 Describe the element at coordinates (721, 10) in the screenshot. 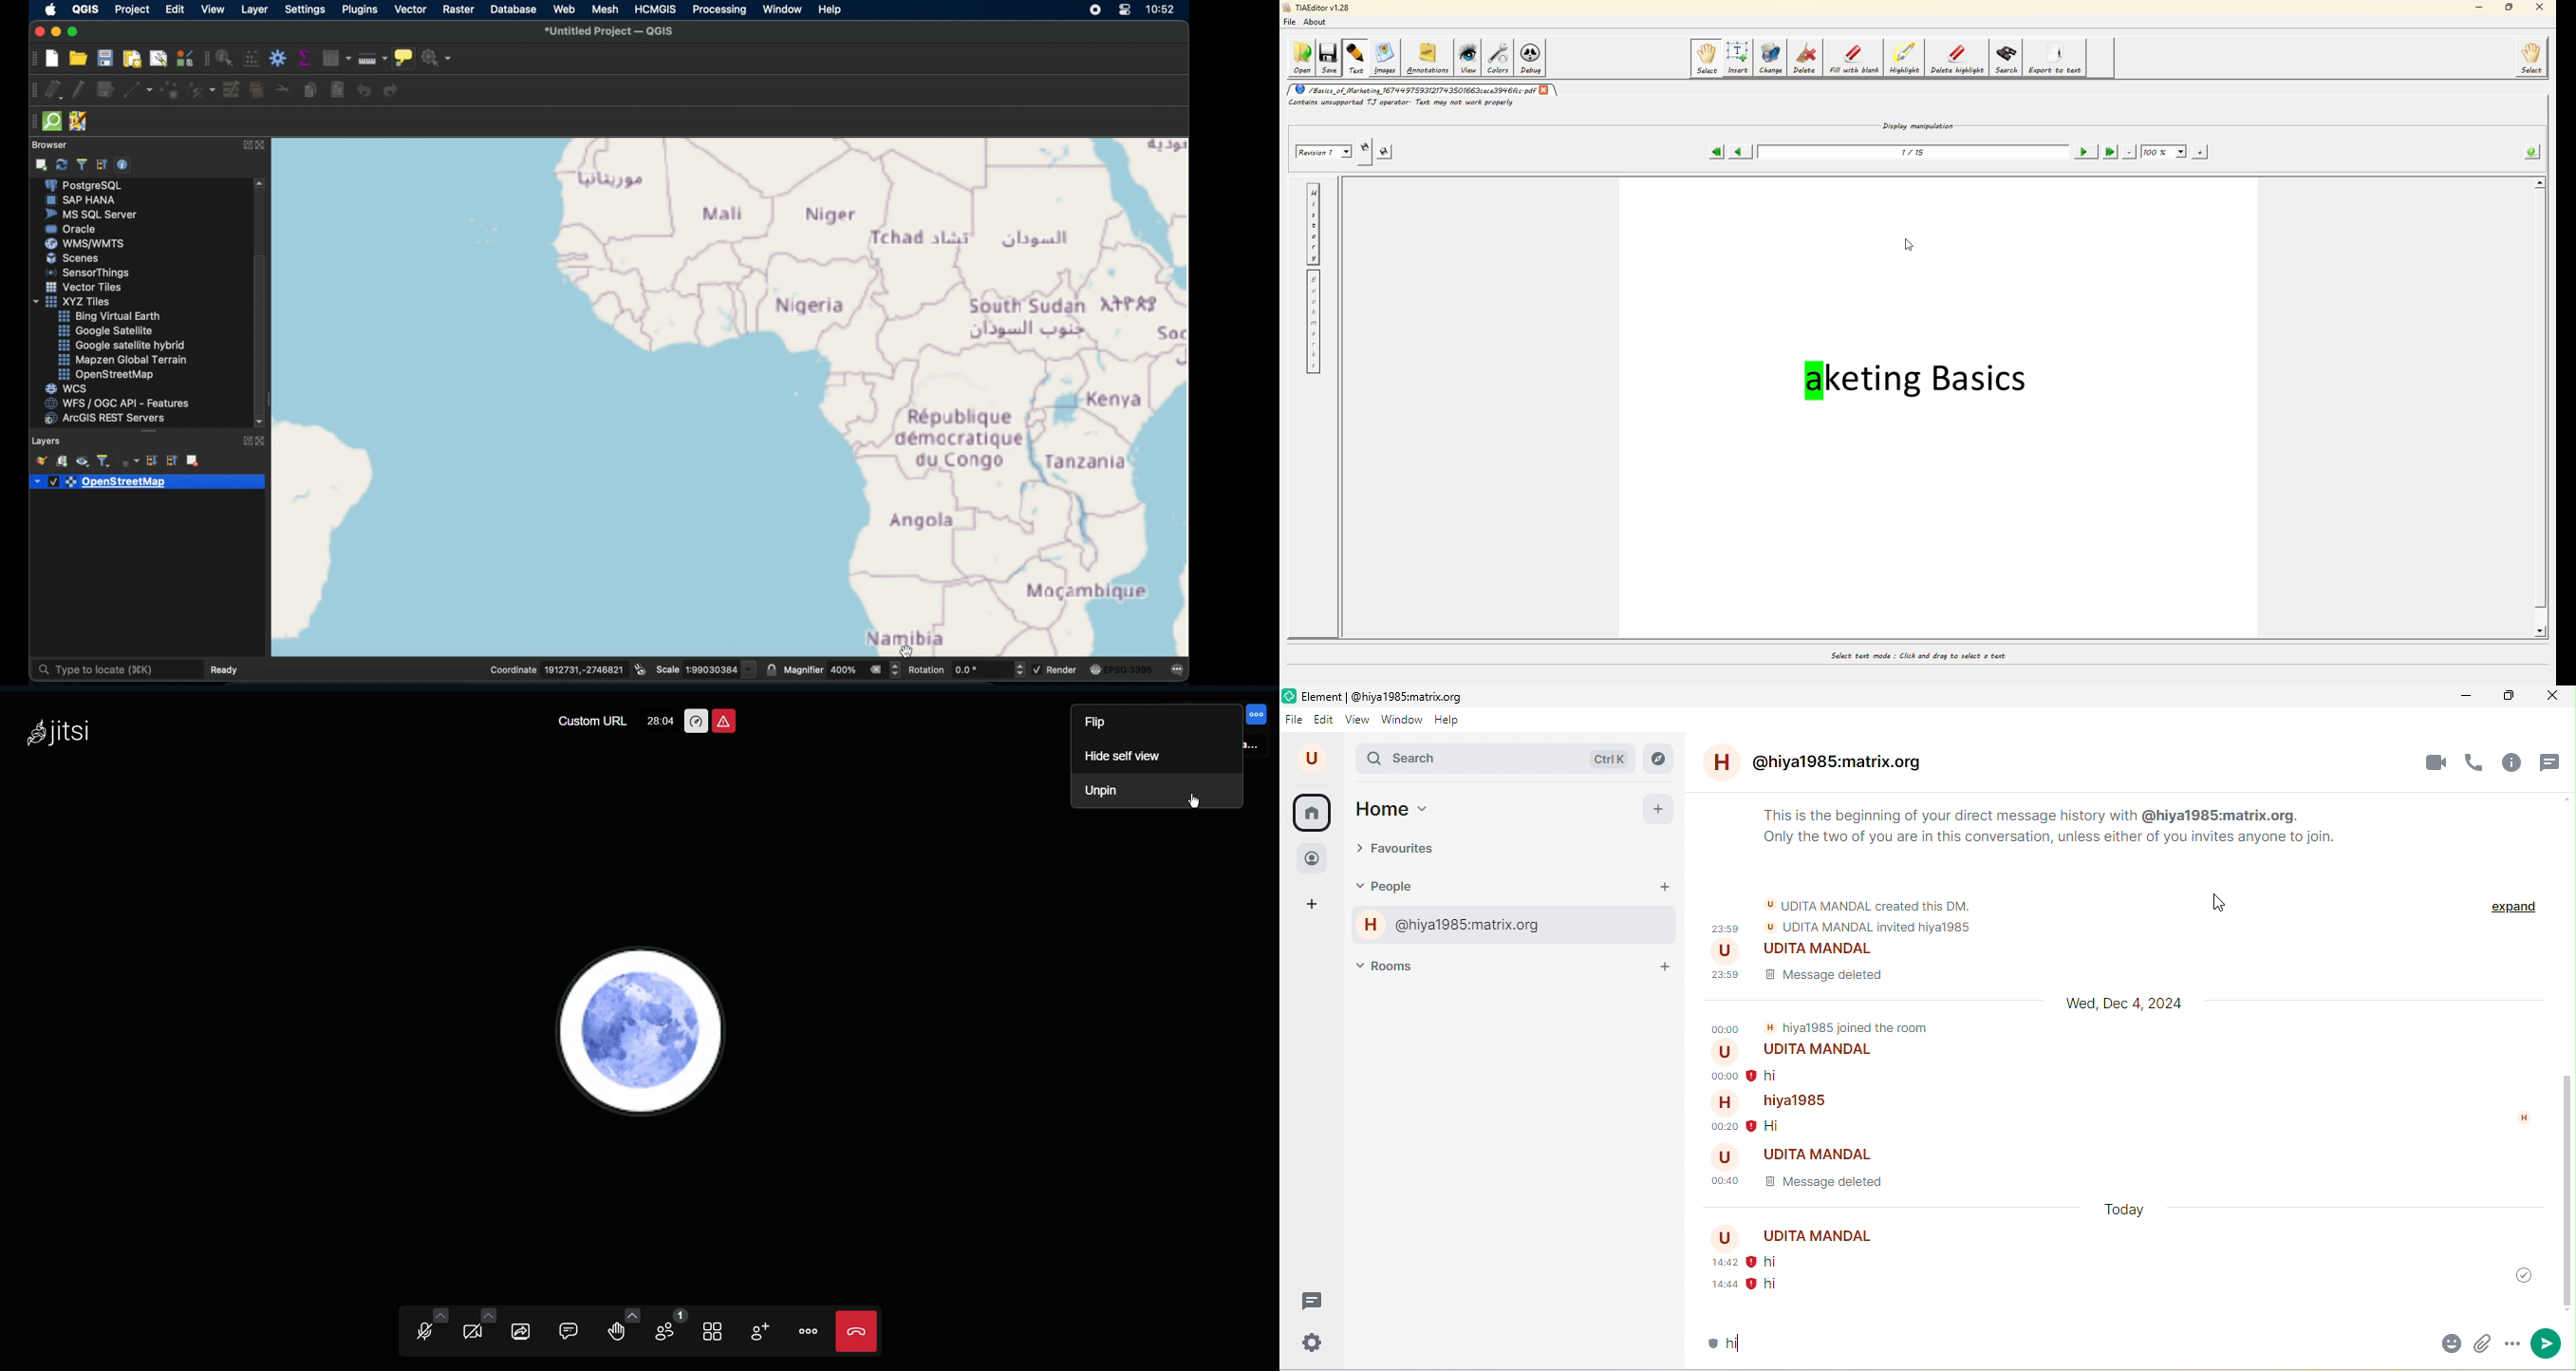

I see `processing` at that location.